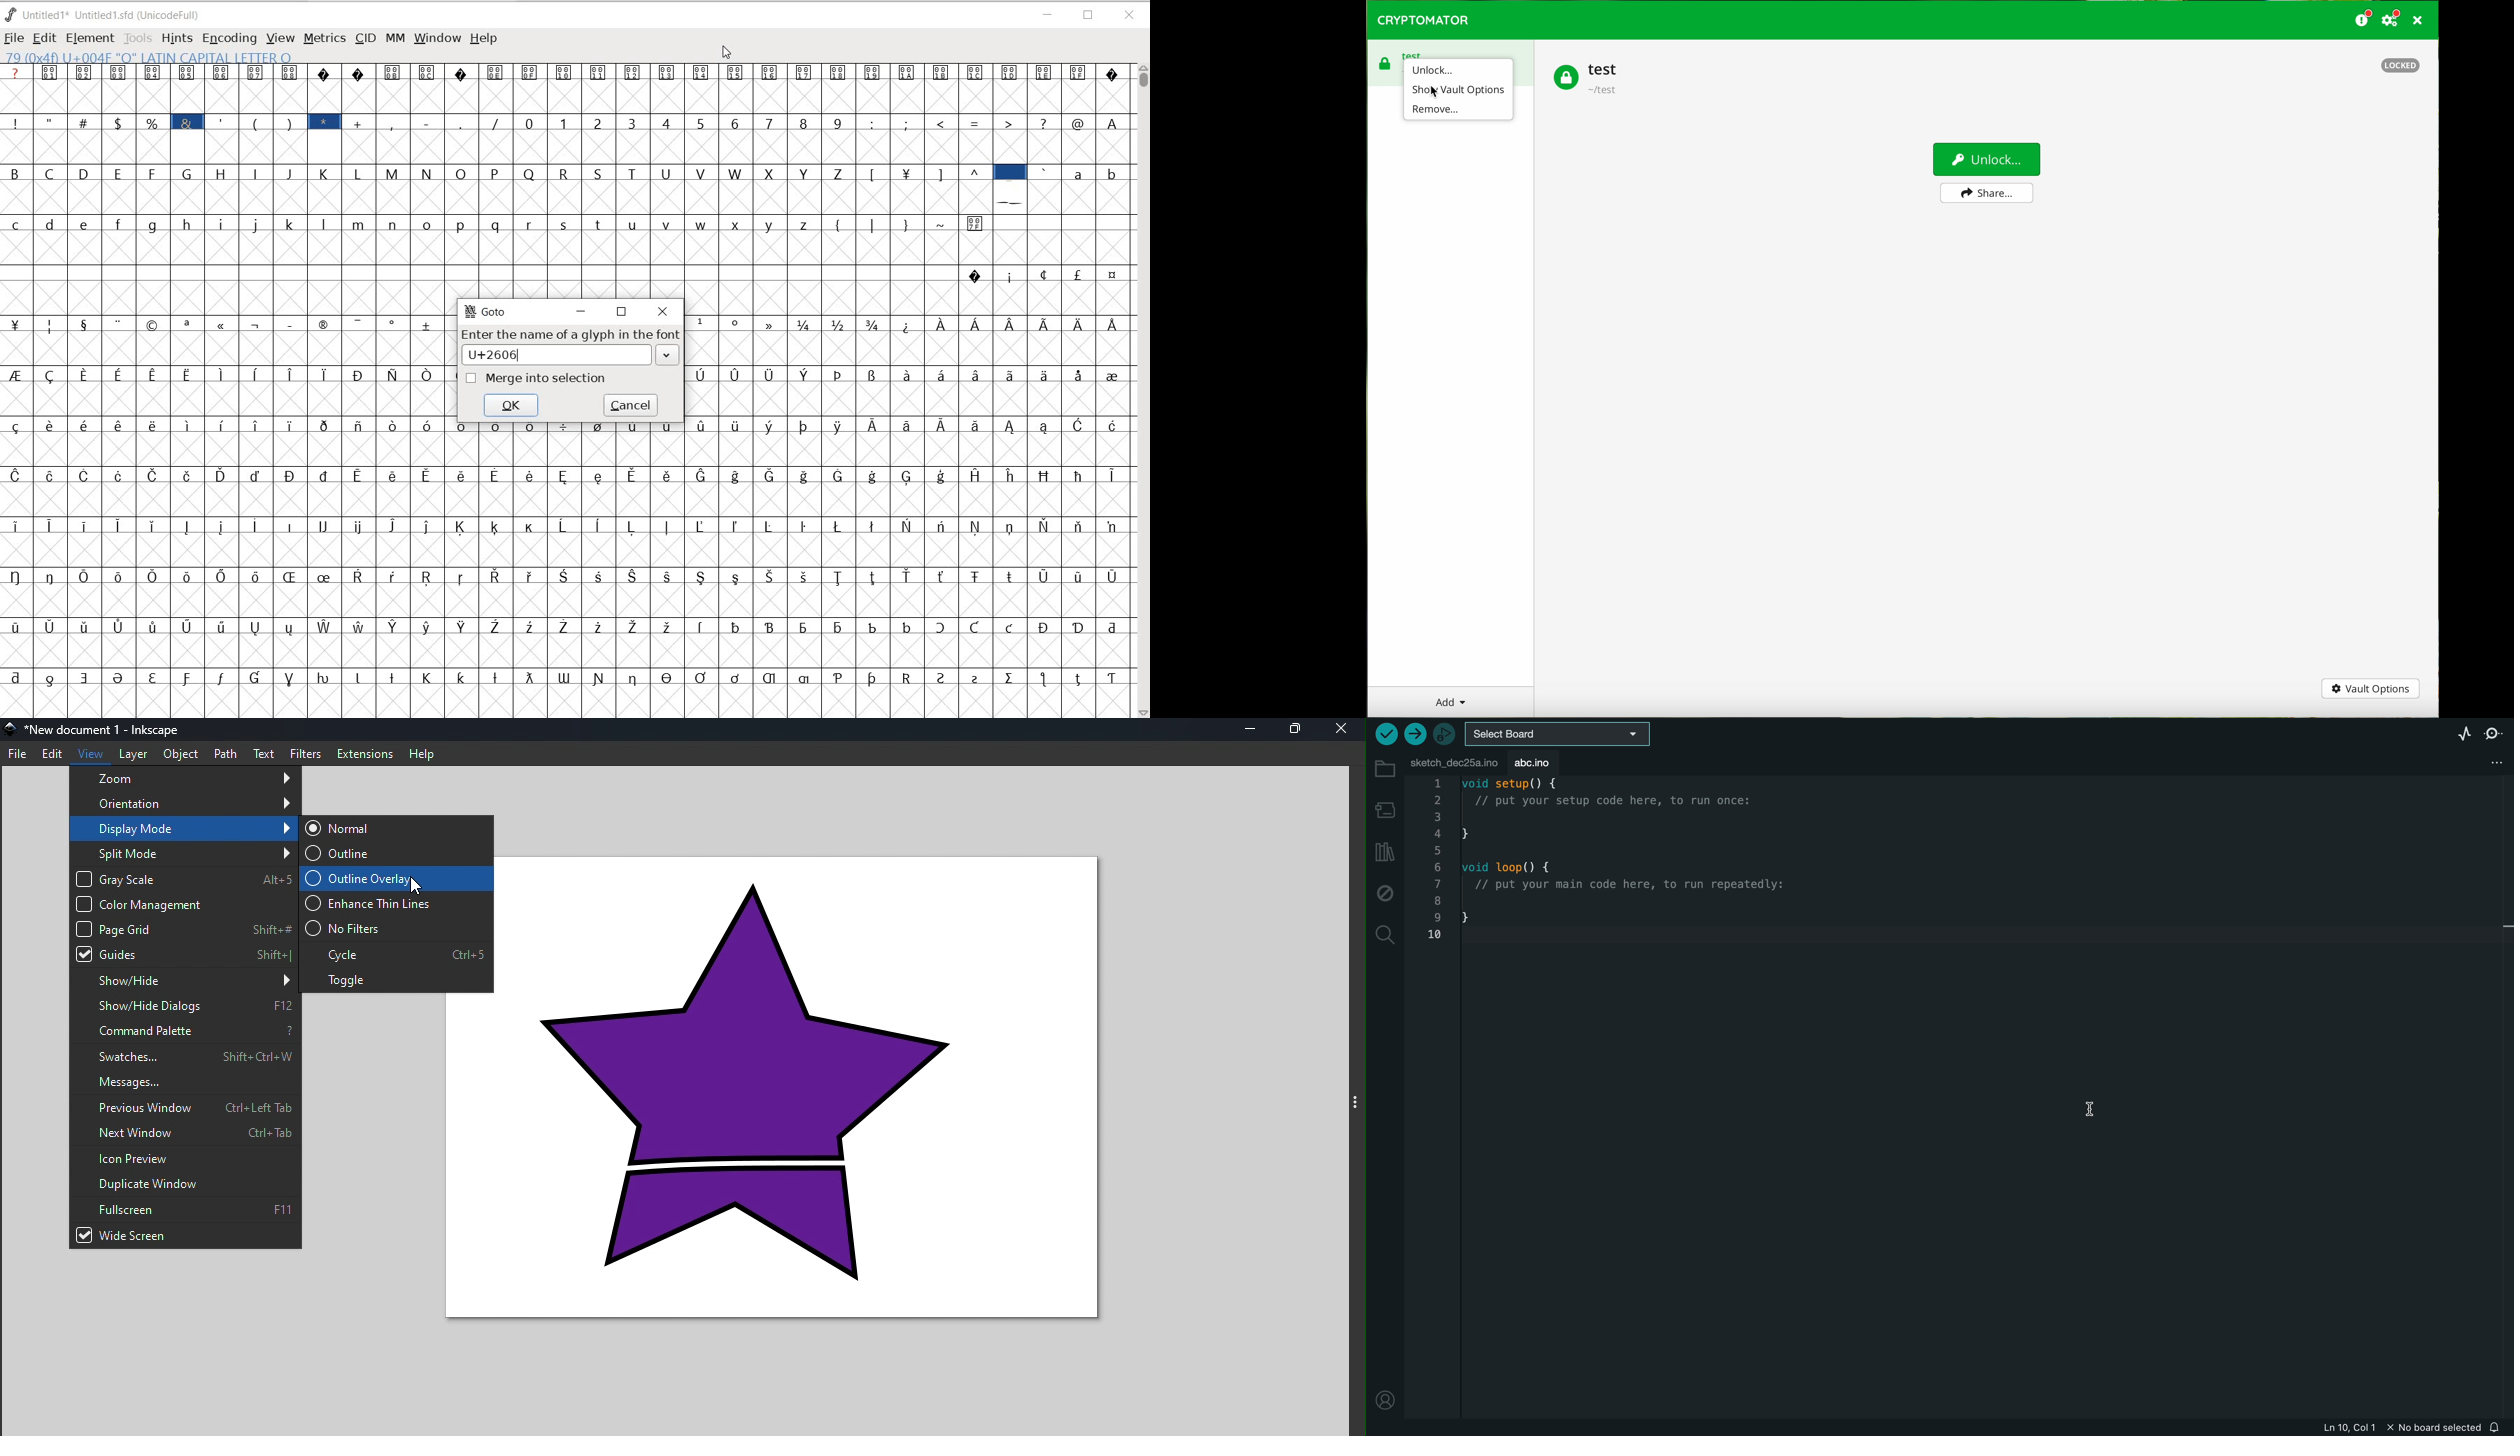 This screenshot has height=1456, width=2520. I want to click on View, so click(93, 752).